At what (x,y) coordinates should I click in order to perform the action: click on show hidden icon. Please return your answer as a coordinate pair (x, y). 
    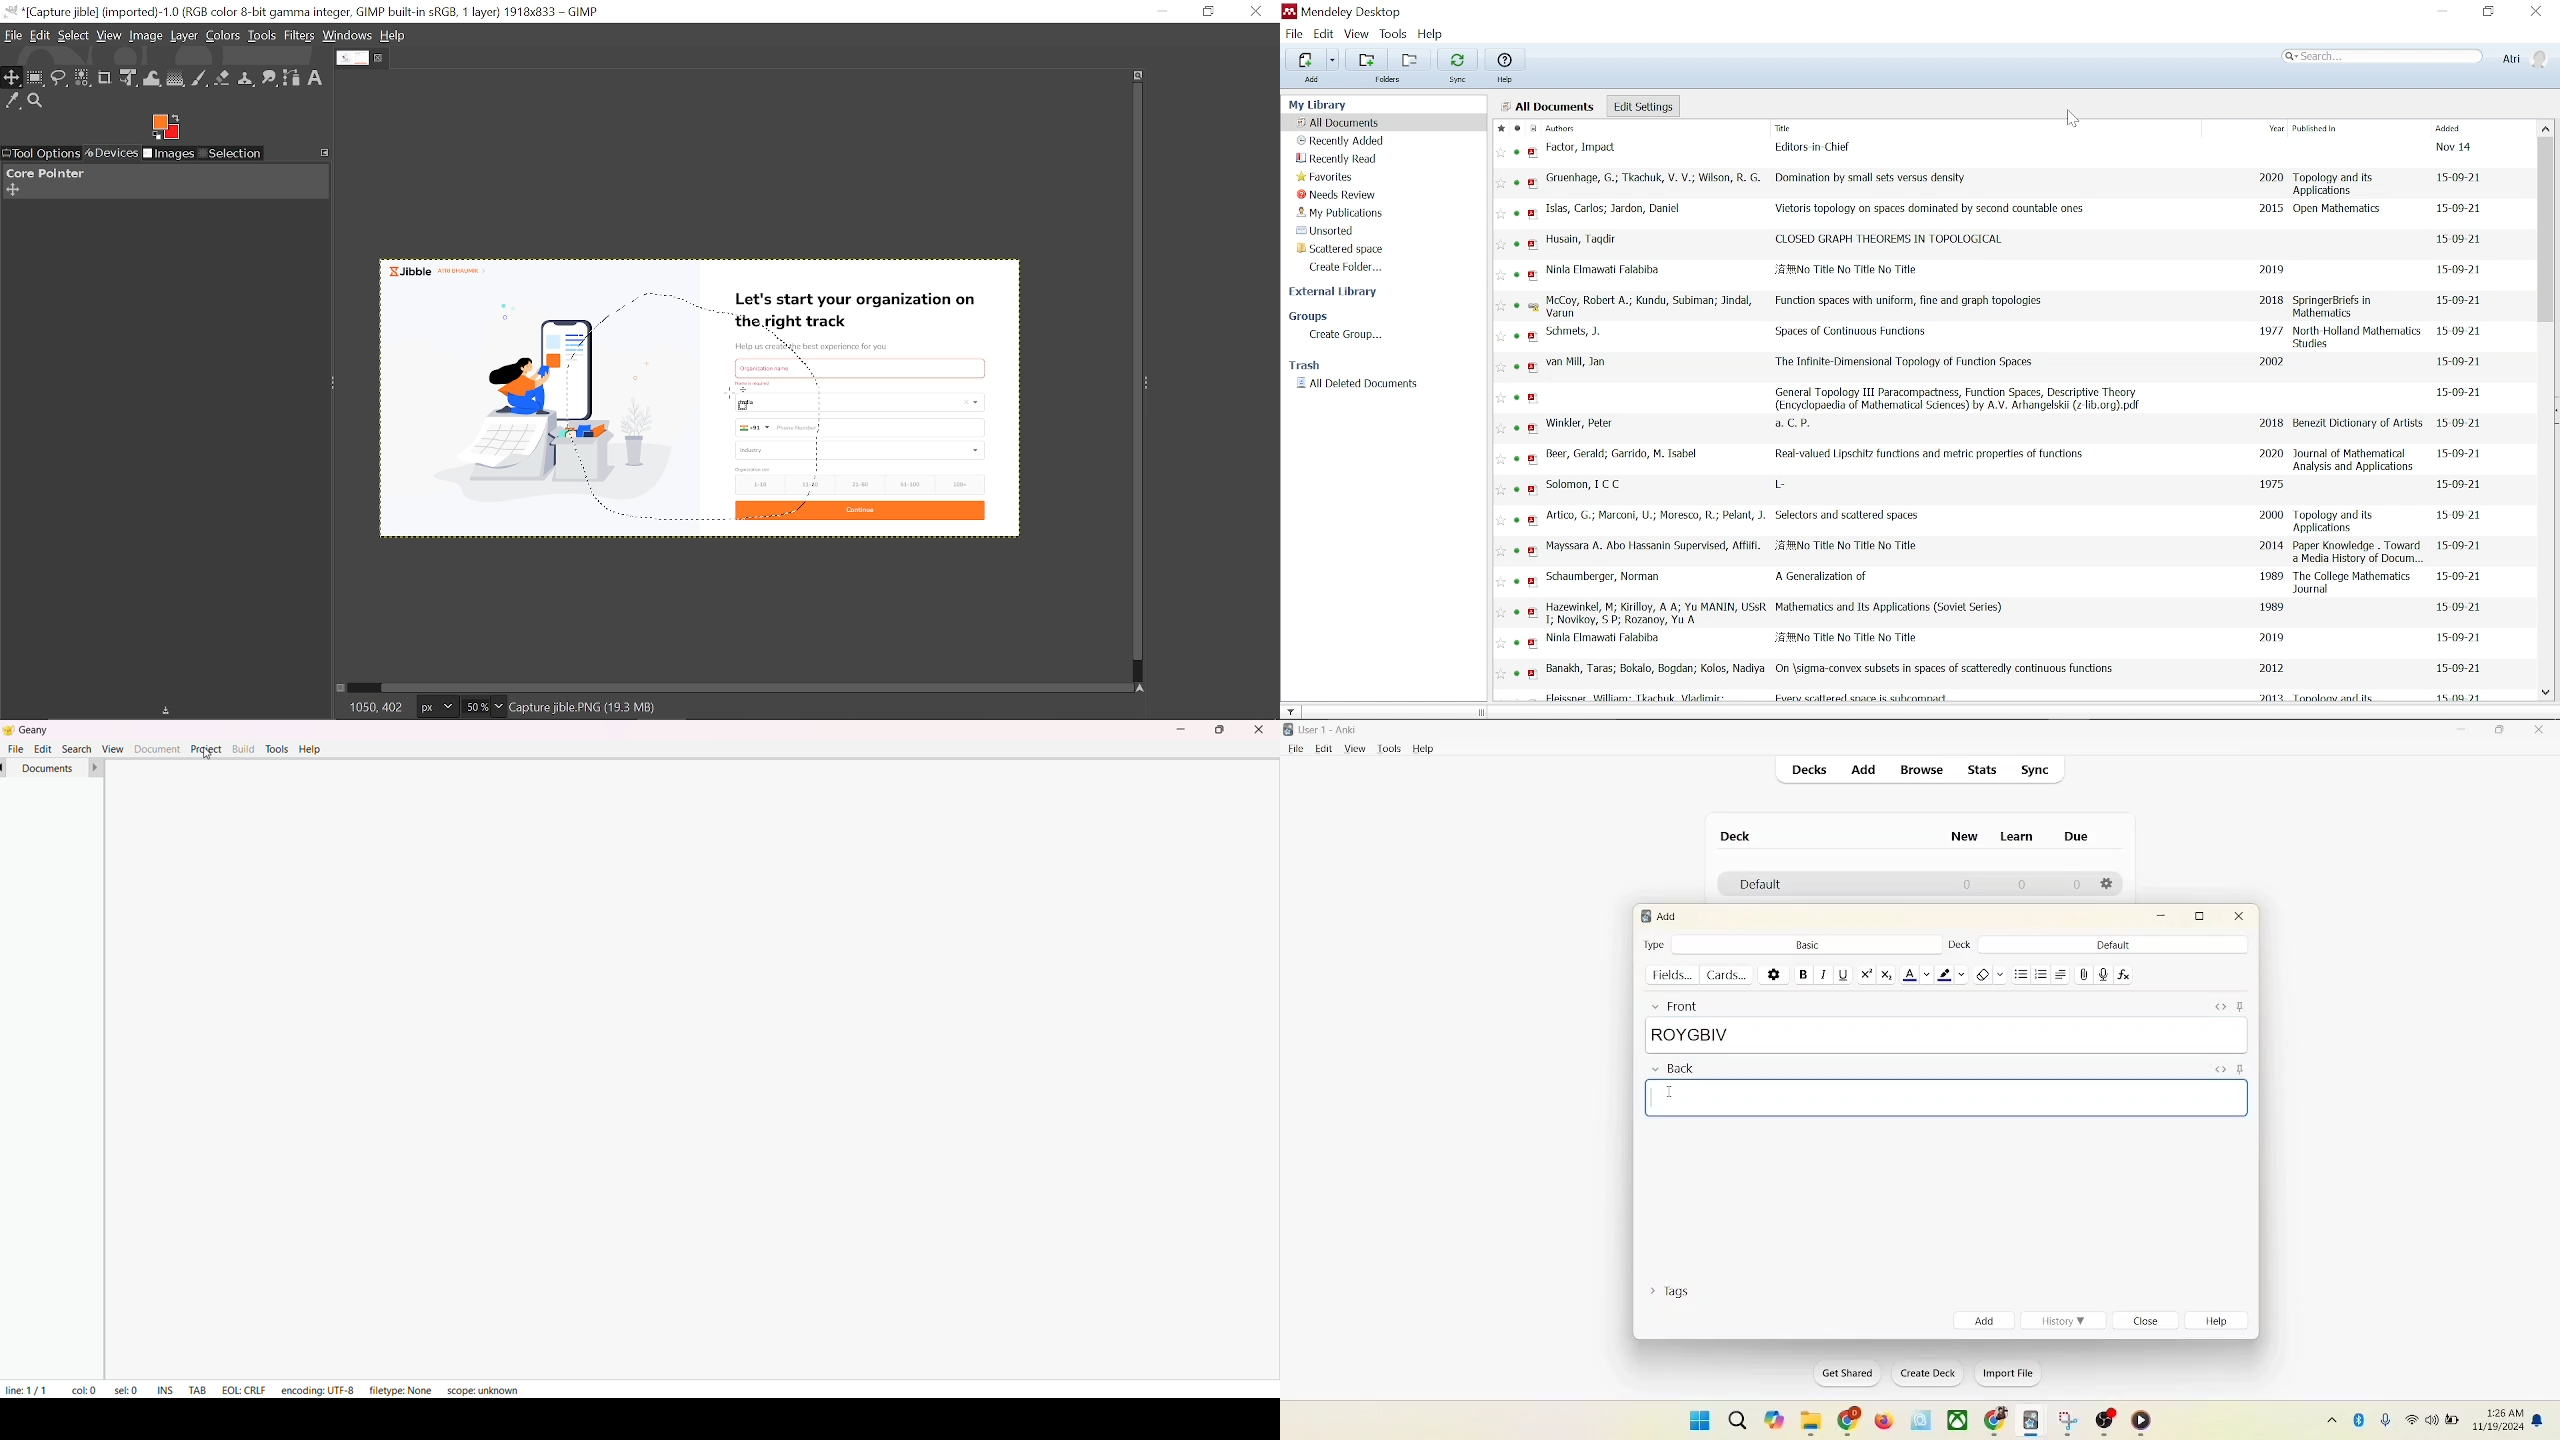
    Looking at the image, I should click on (2328, 1419).